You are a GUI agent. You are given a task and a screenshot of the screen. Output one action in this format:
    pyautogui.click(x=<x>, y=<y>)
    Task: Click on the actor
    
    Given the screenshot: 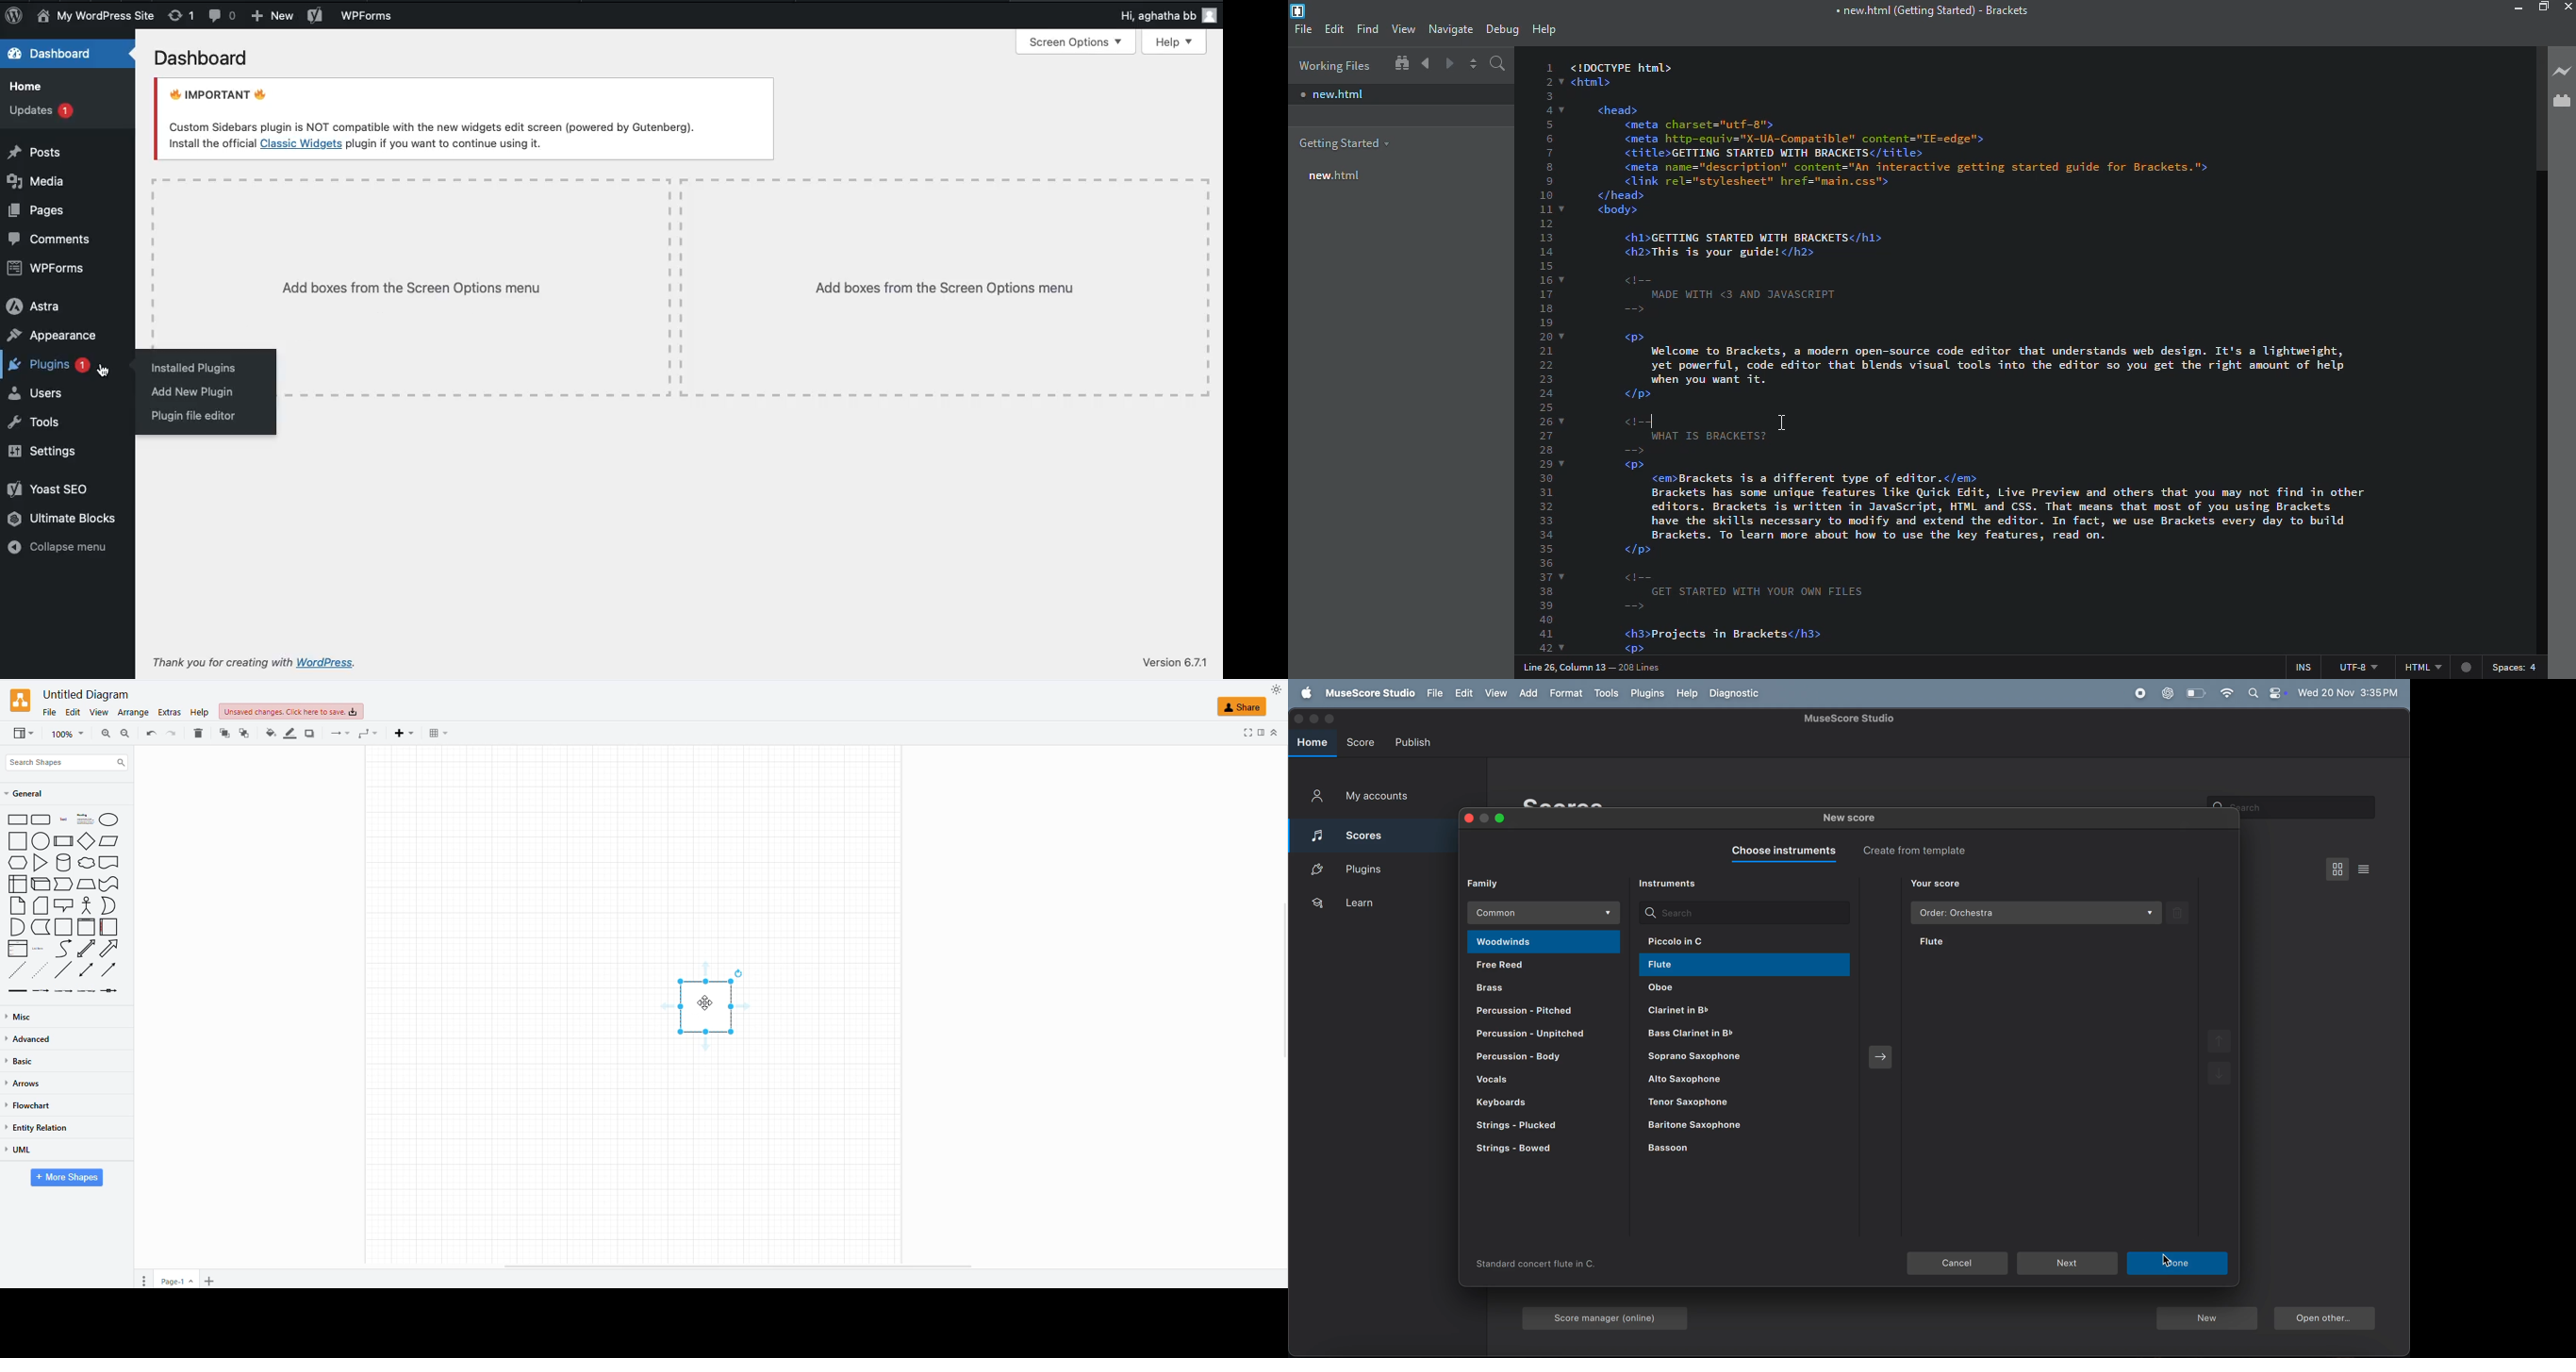 What is the action you would take?
    pyautogui.click(x=87, y=905)
    